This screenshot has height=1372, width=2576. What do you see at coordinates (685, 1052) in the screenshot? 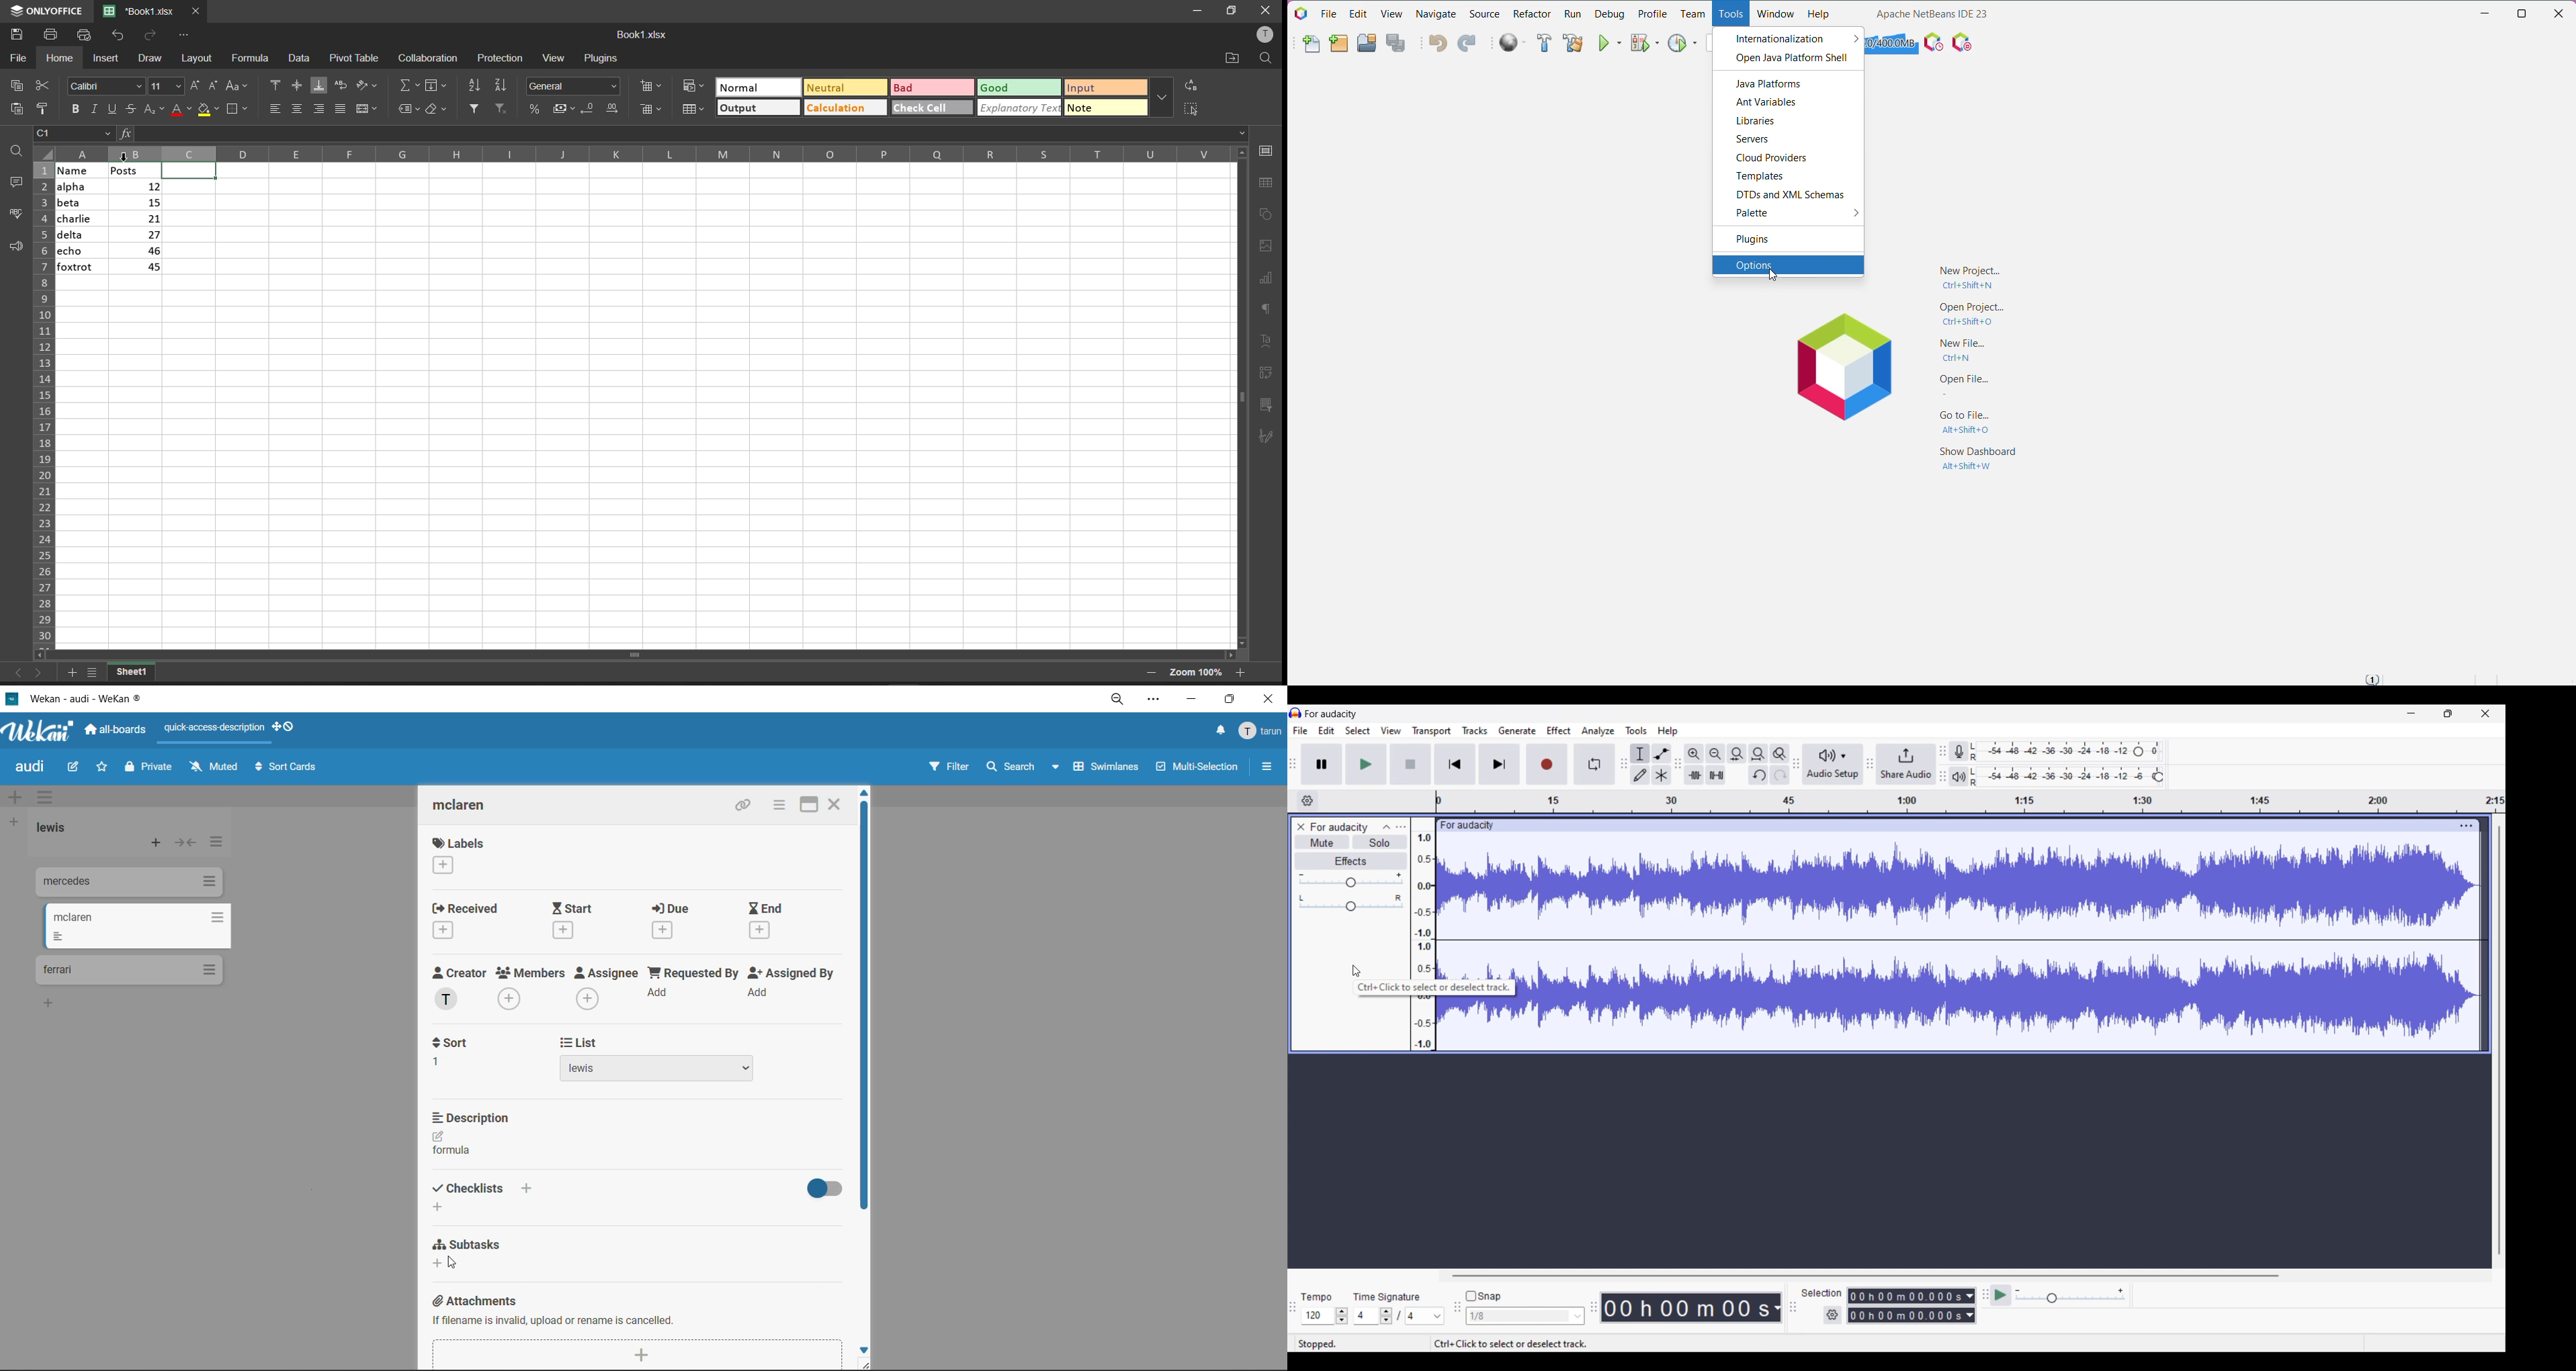
I see `horizontal scroll bar` at bounding box center [685, 1052].